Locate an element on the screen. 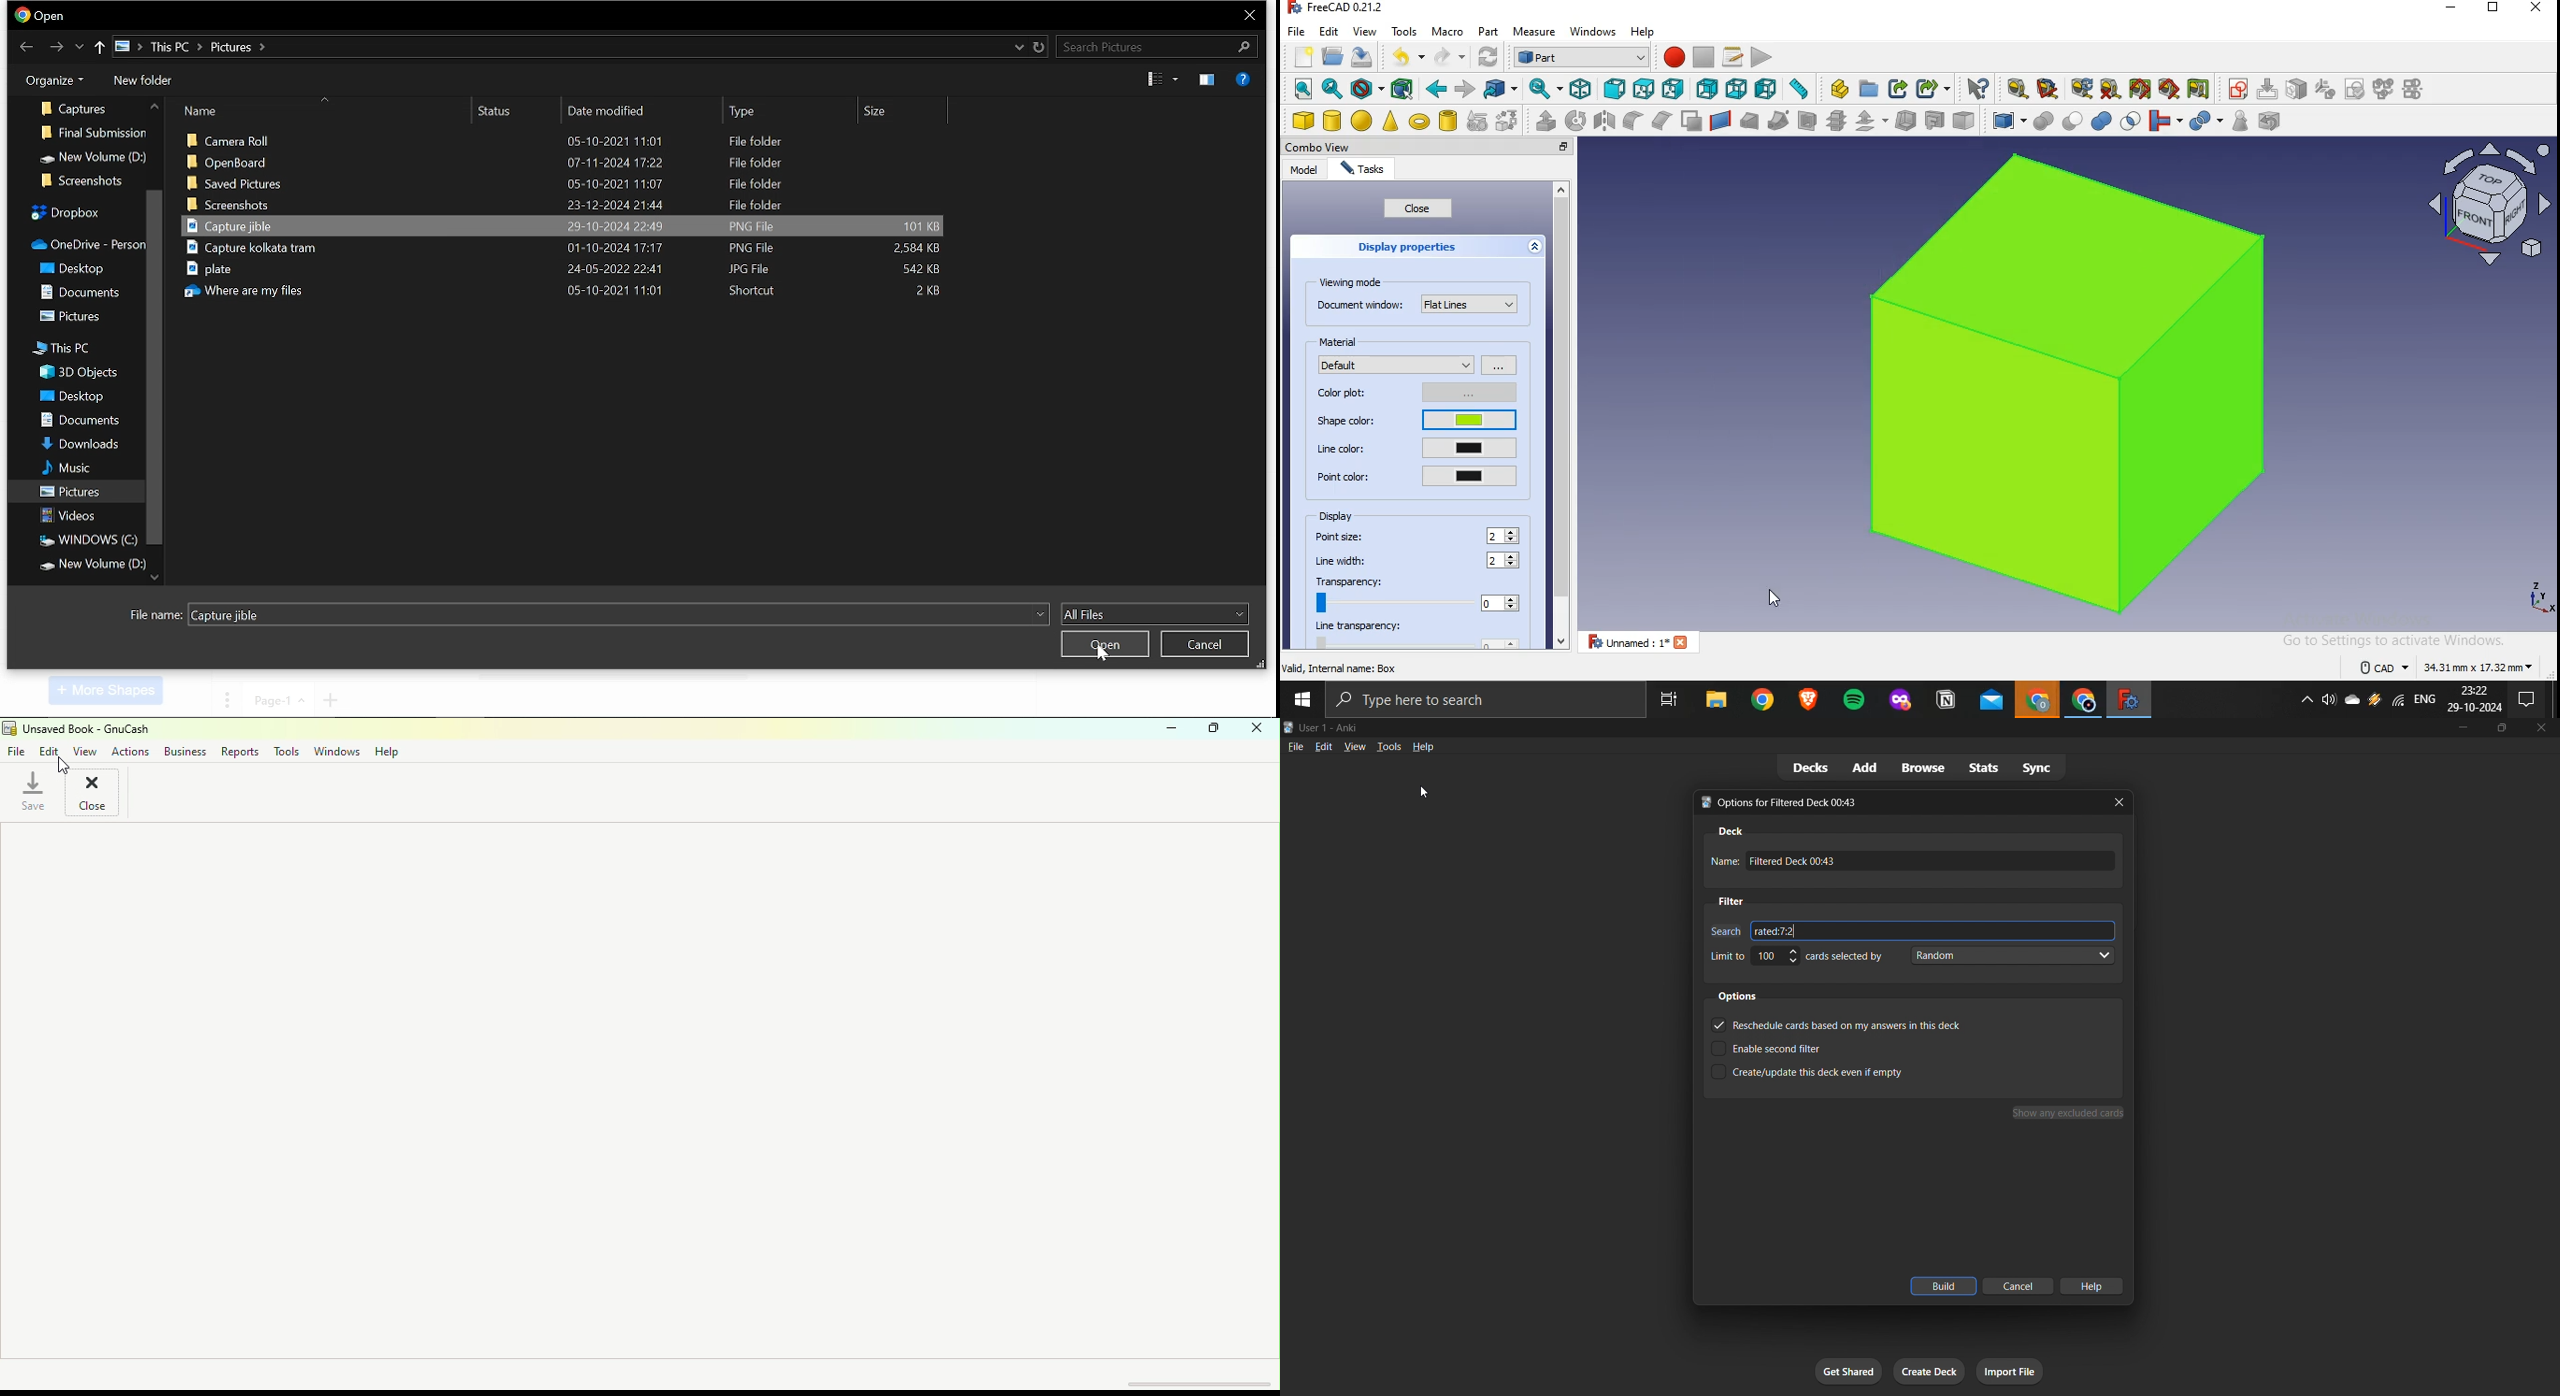 This screenshot has height=1400, width=2576. ico is located at coordinates (2493, 201).